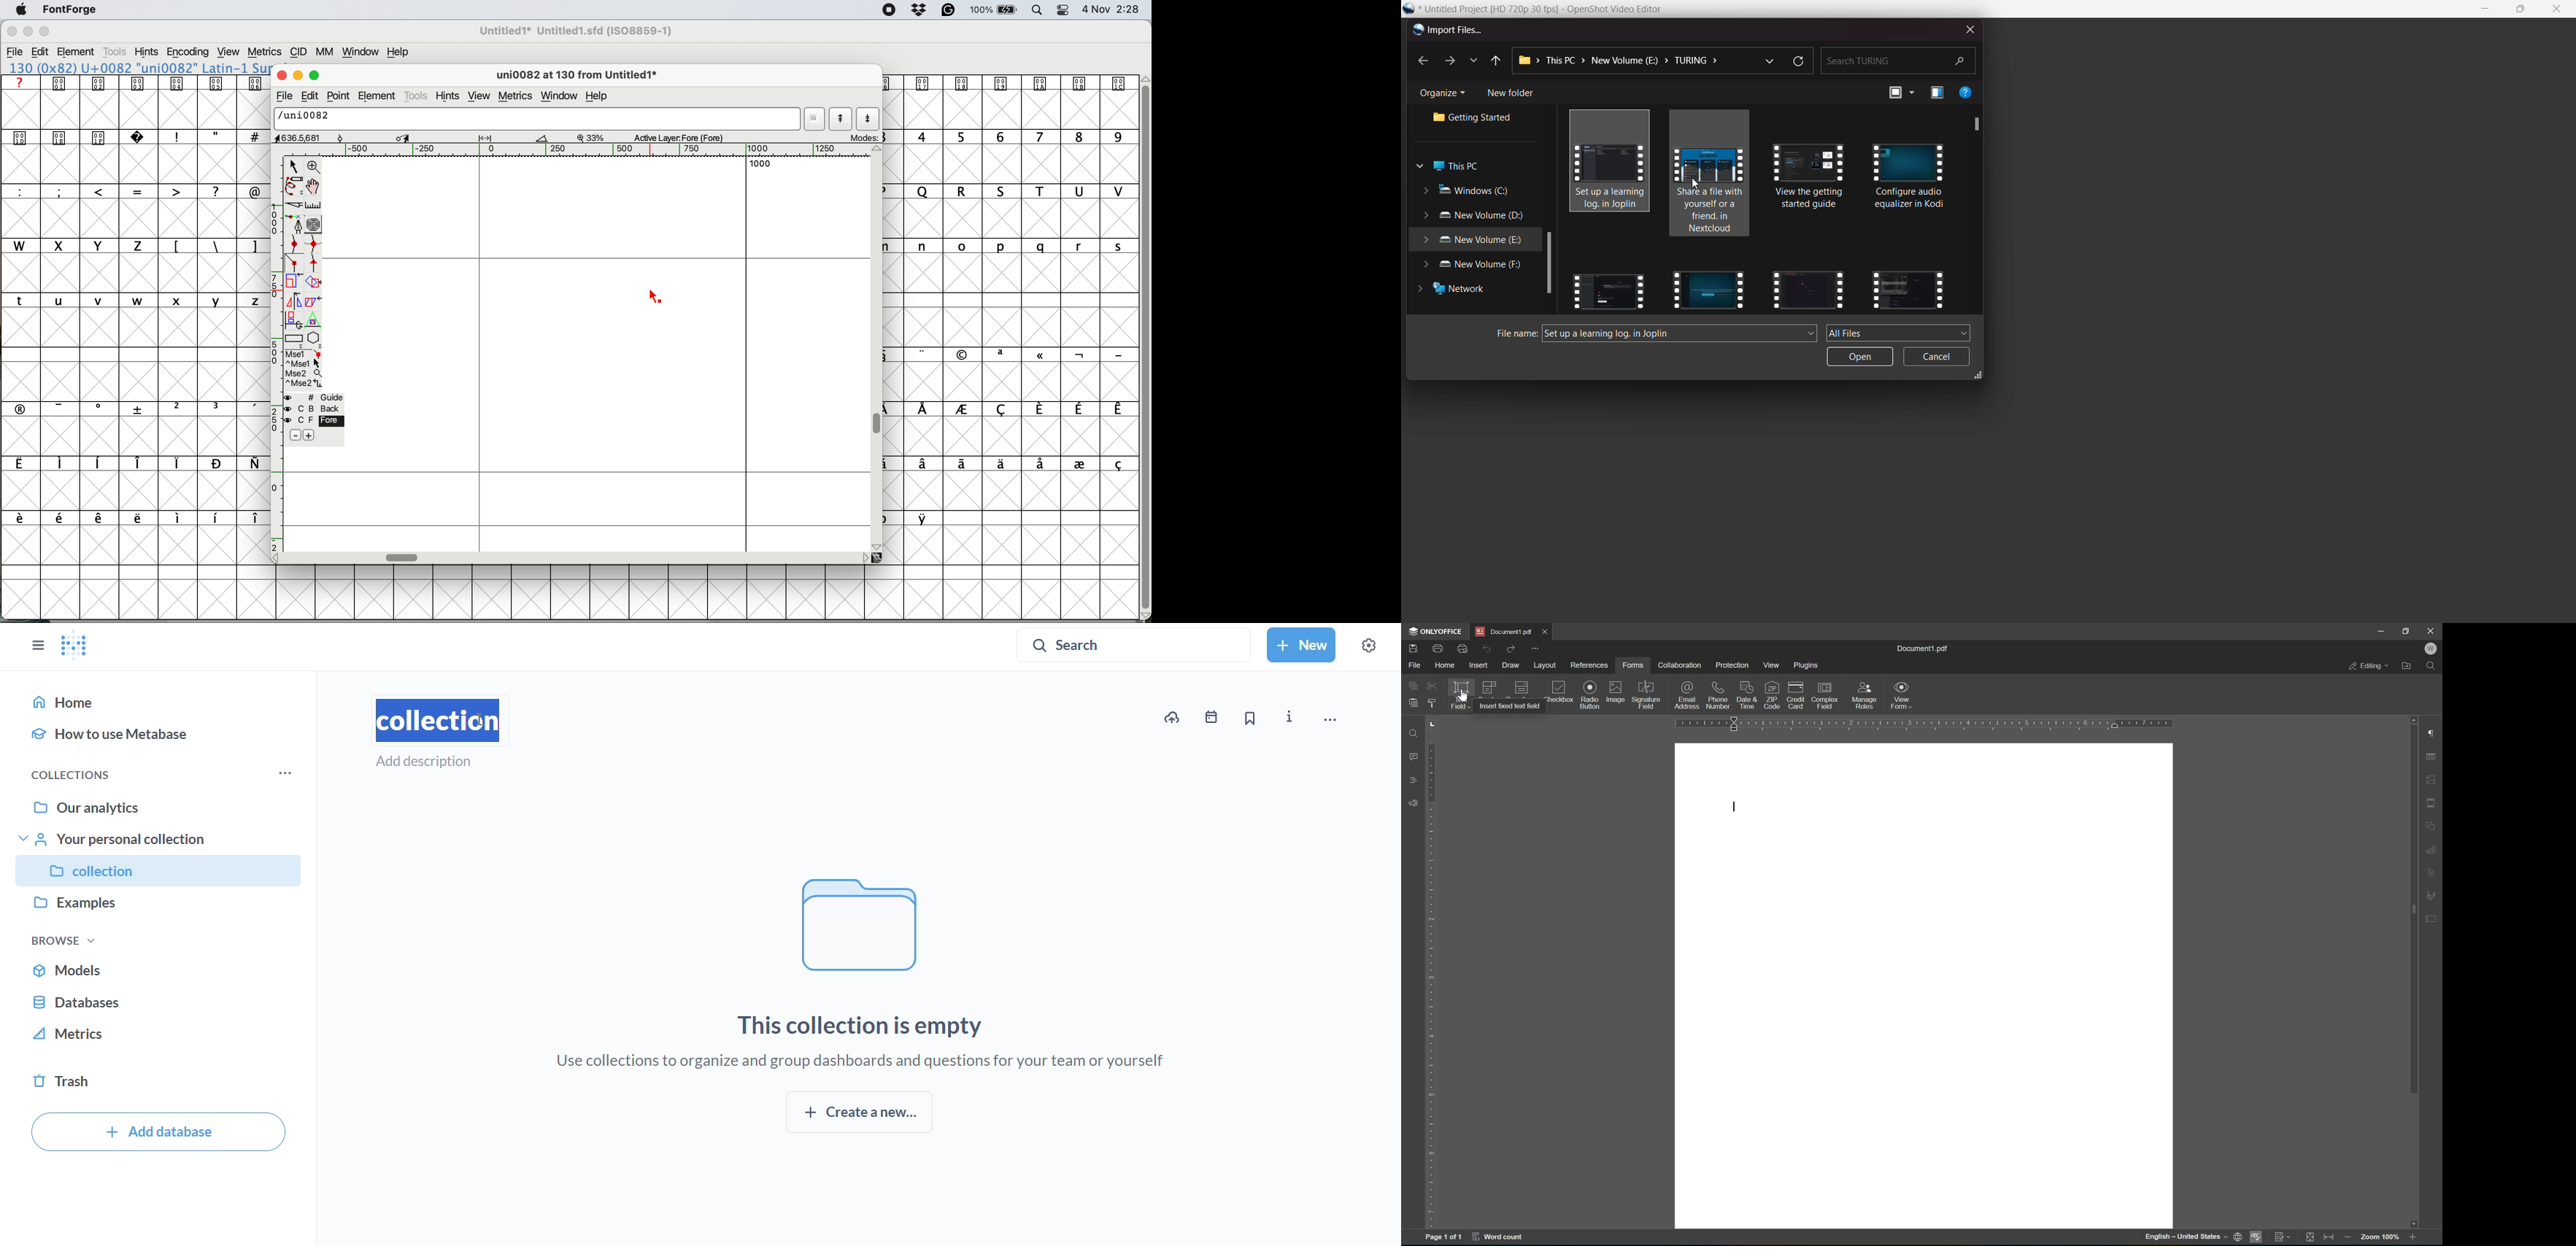 The height and width of the screenshot is (1260, 2576). I want to click on close, so click(12, 32).